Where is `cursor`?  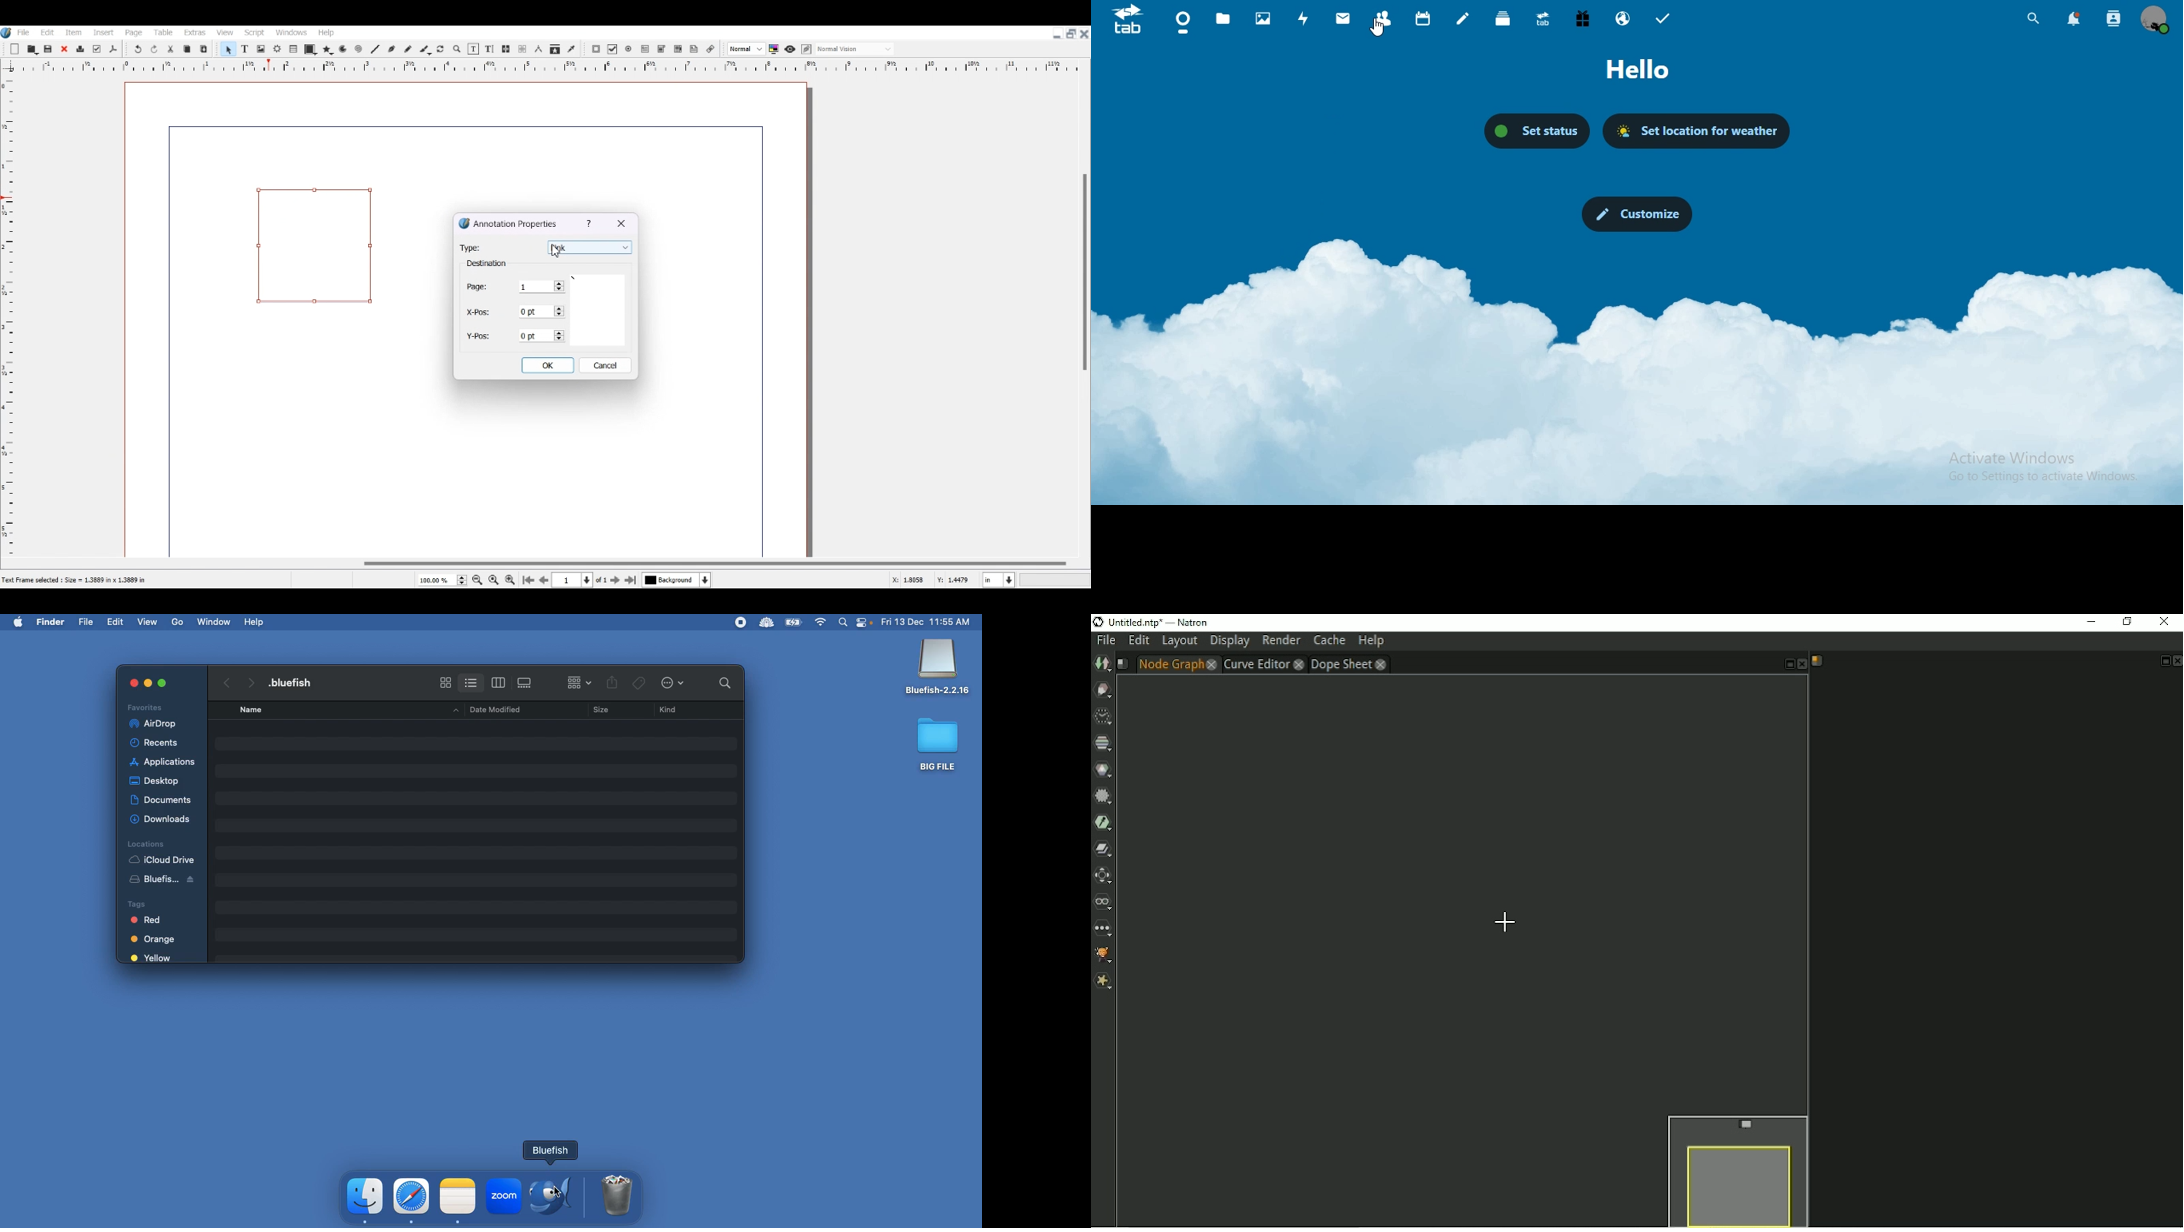
cursor is located at coordinates (1376, 30).